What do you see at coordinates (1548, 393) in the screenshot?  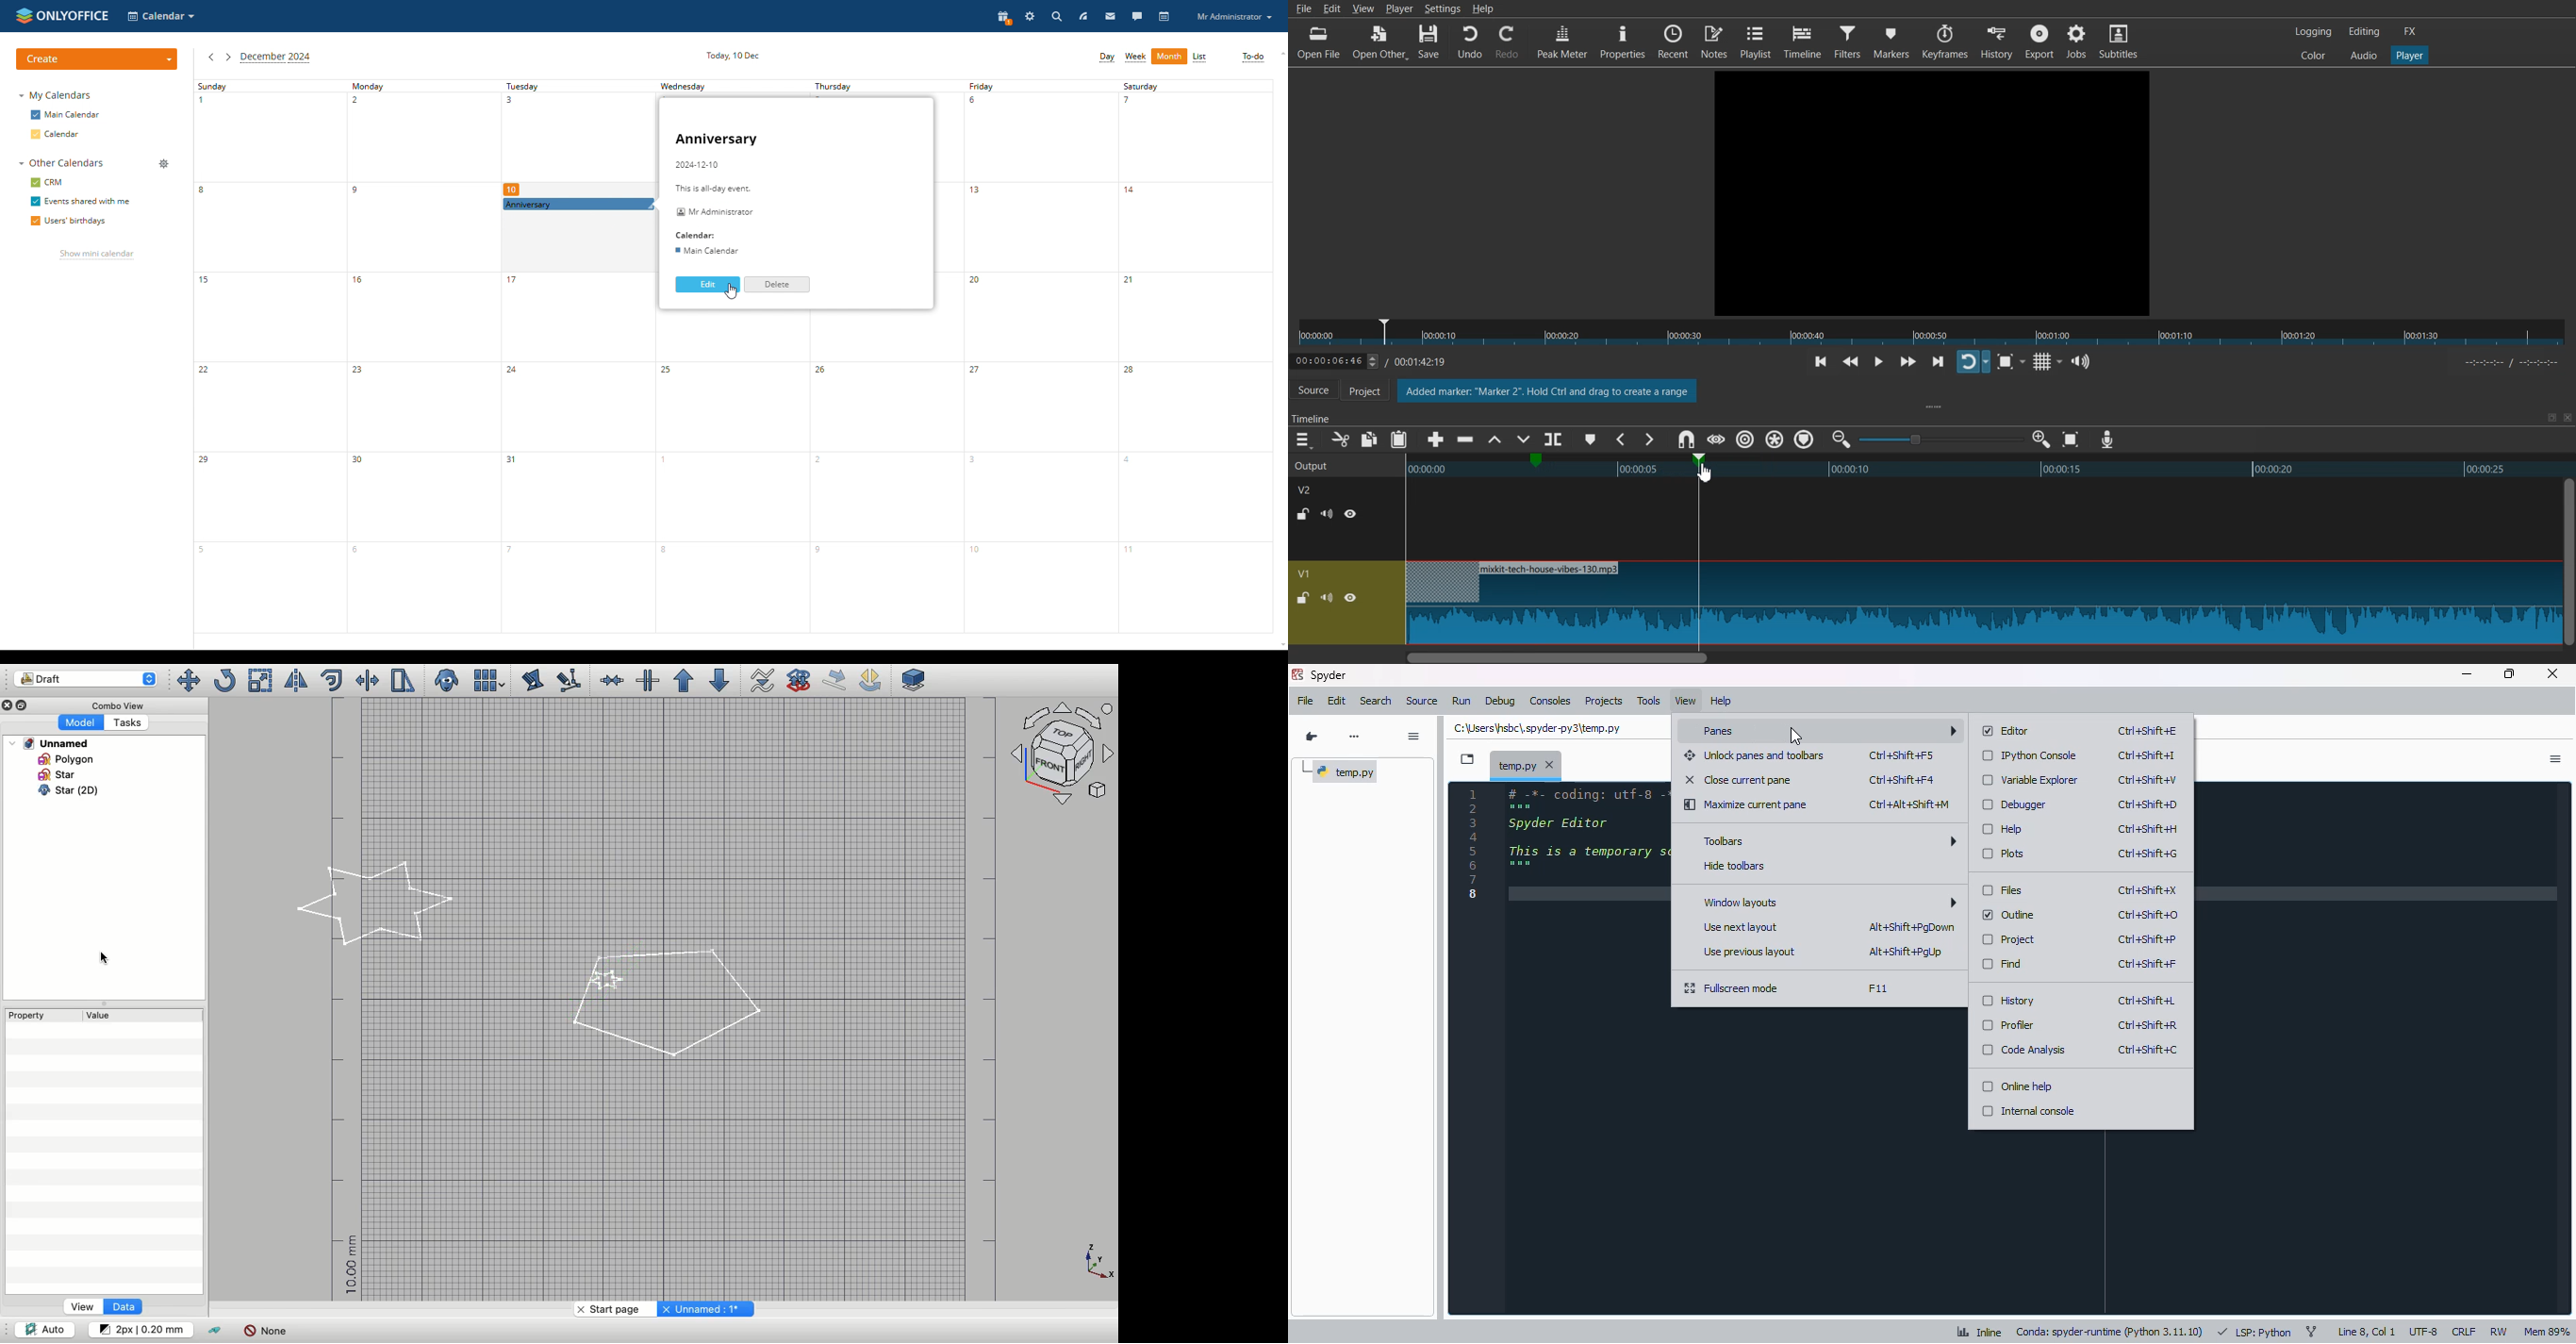 I see `Proxy is ON at 540p` at bounding box center [1548, 393].